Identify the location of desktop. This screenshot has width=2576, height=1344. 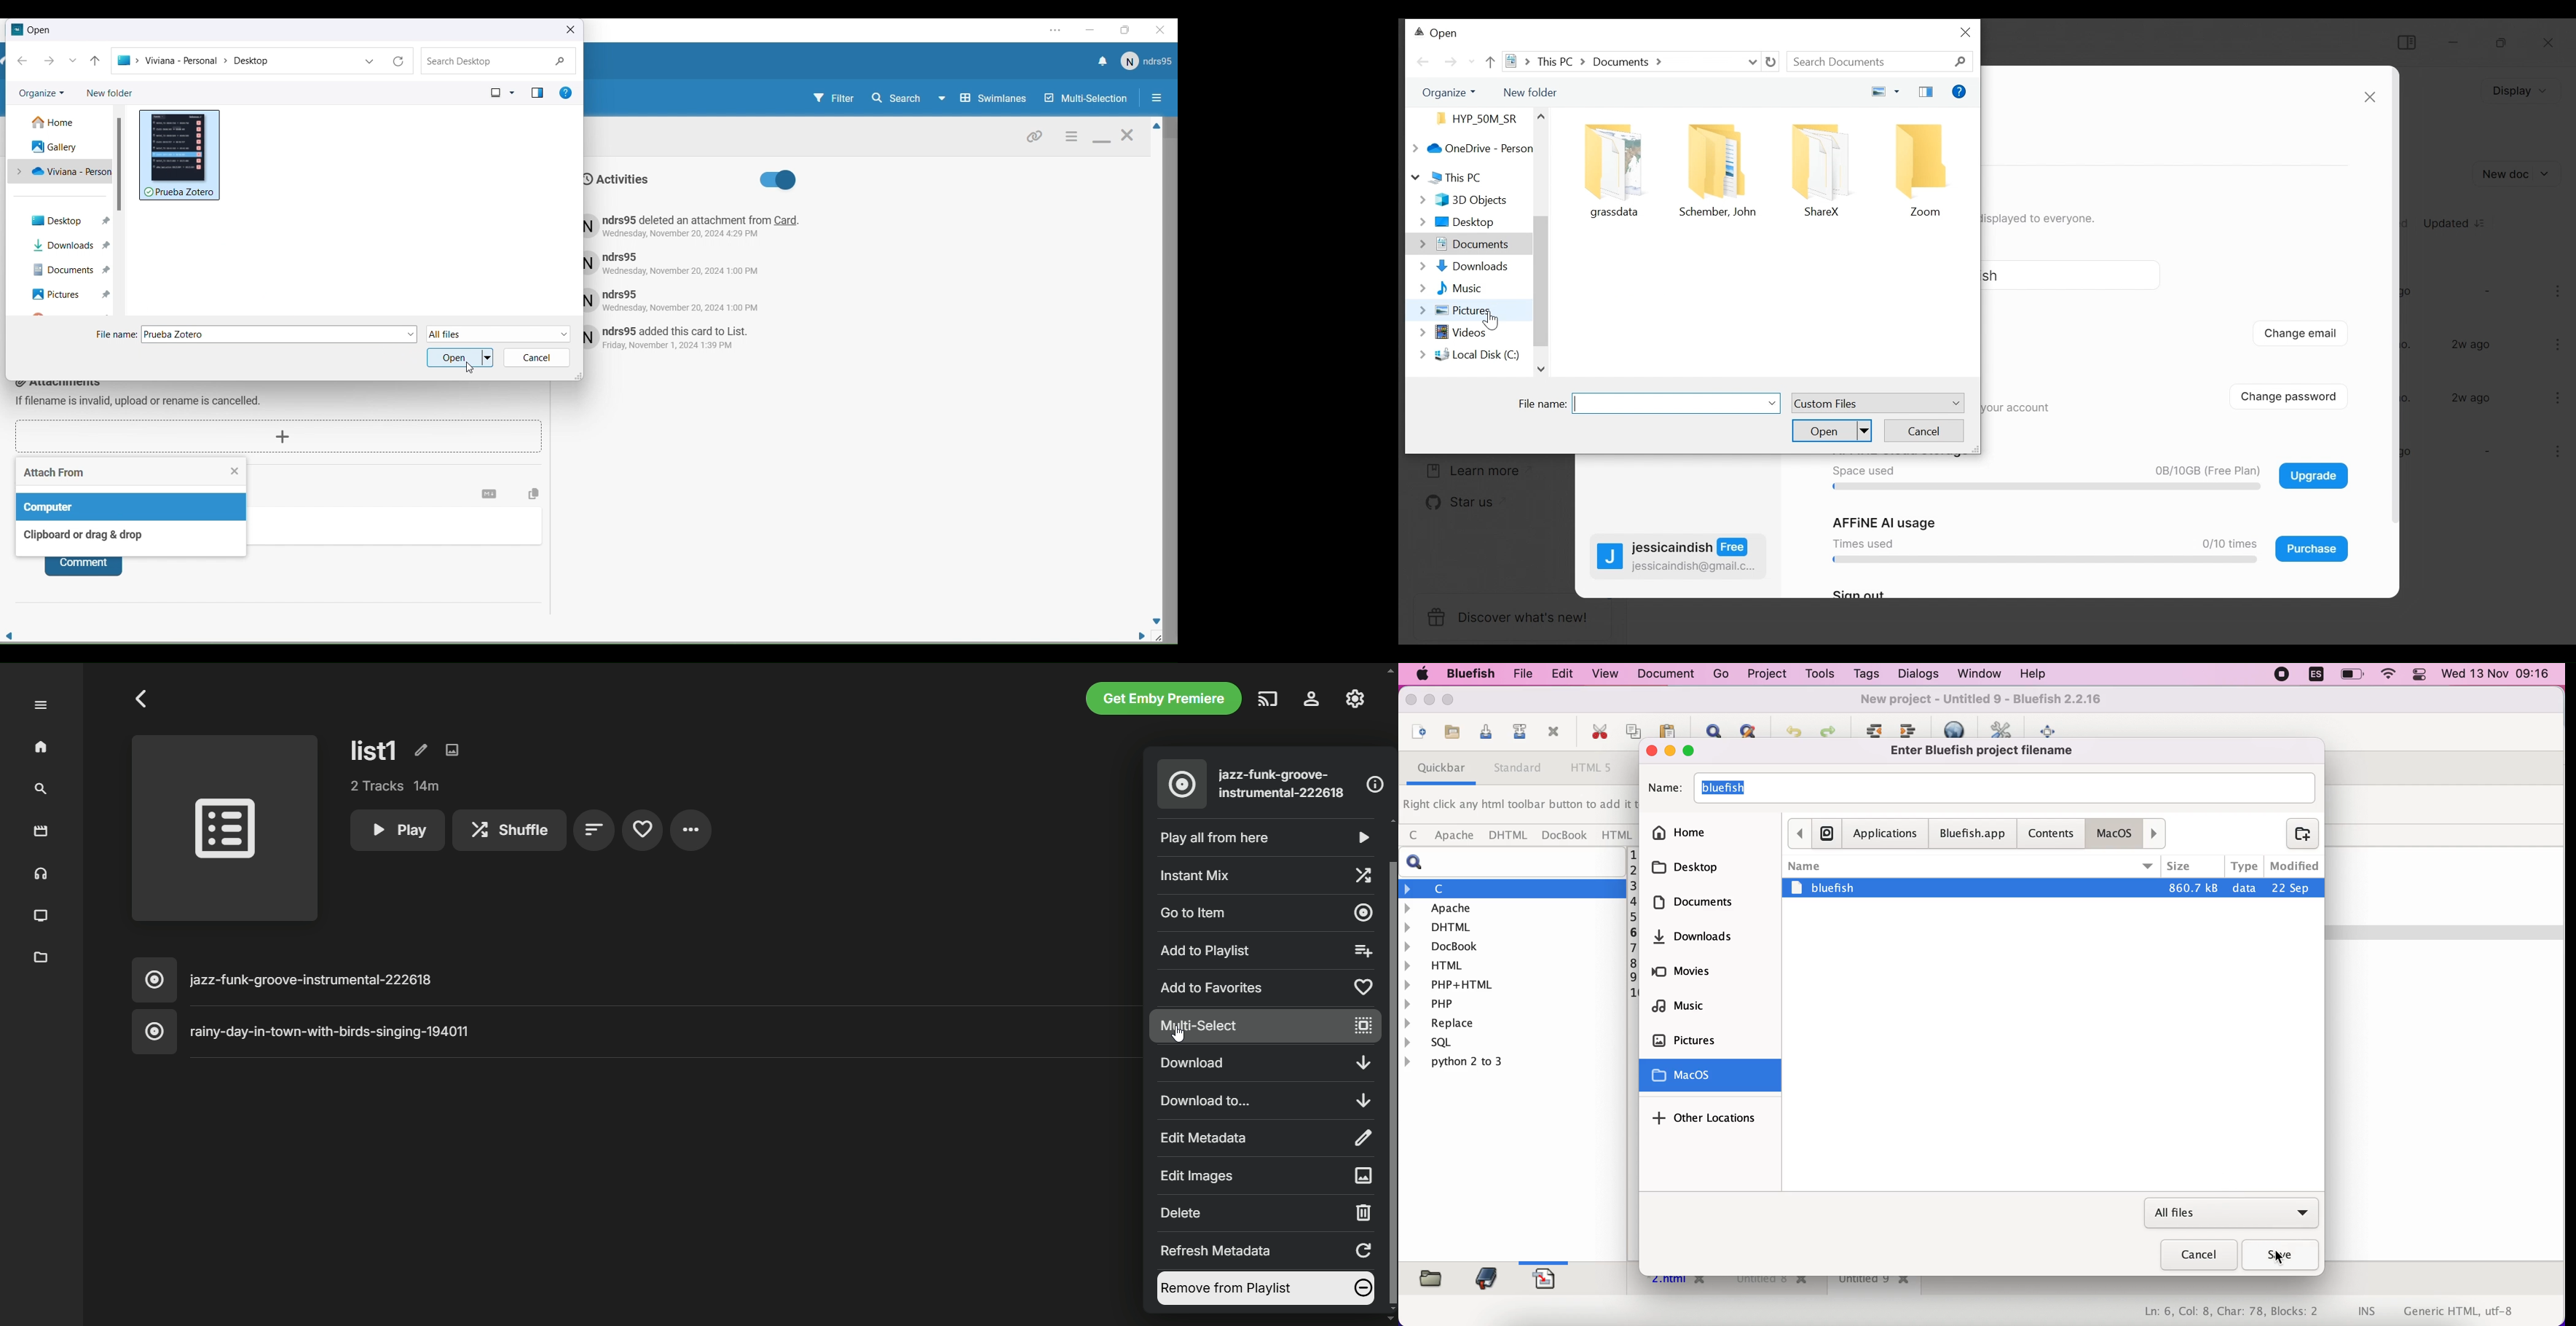
(1707, 867).